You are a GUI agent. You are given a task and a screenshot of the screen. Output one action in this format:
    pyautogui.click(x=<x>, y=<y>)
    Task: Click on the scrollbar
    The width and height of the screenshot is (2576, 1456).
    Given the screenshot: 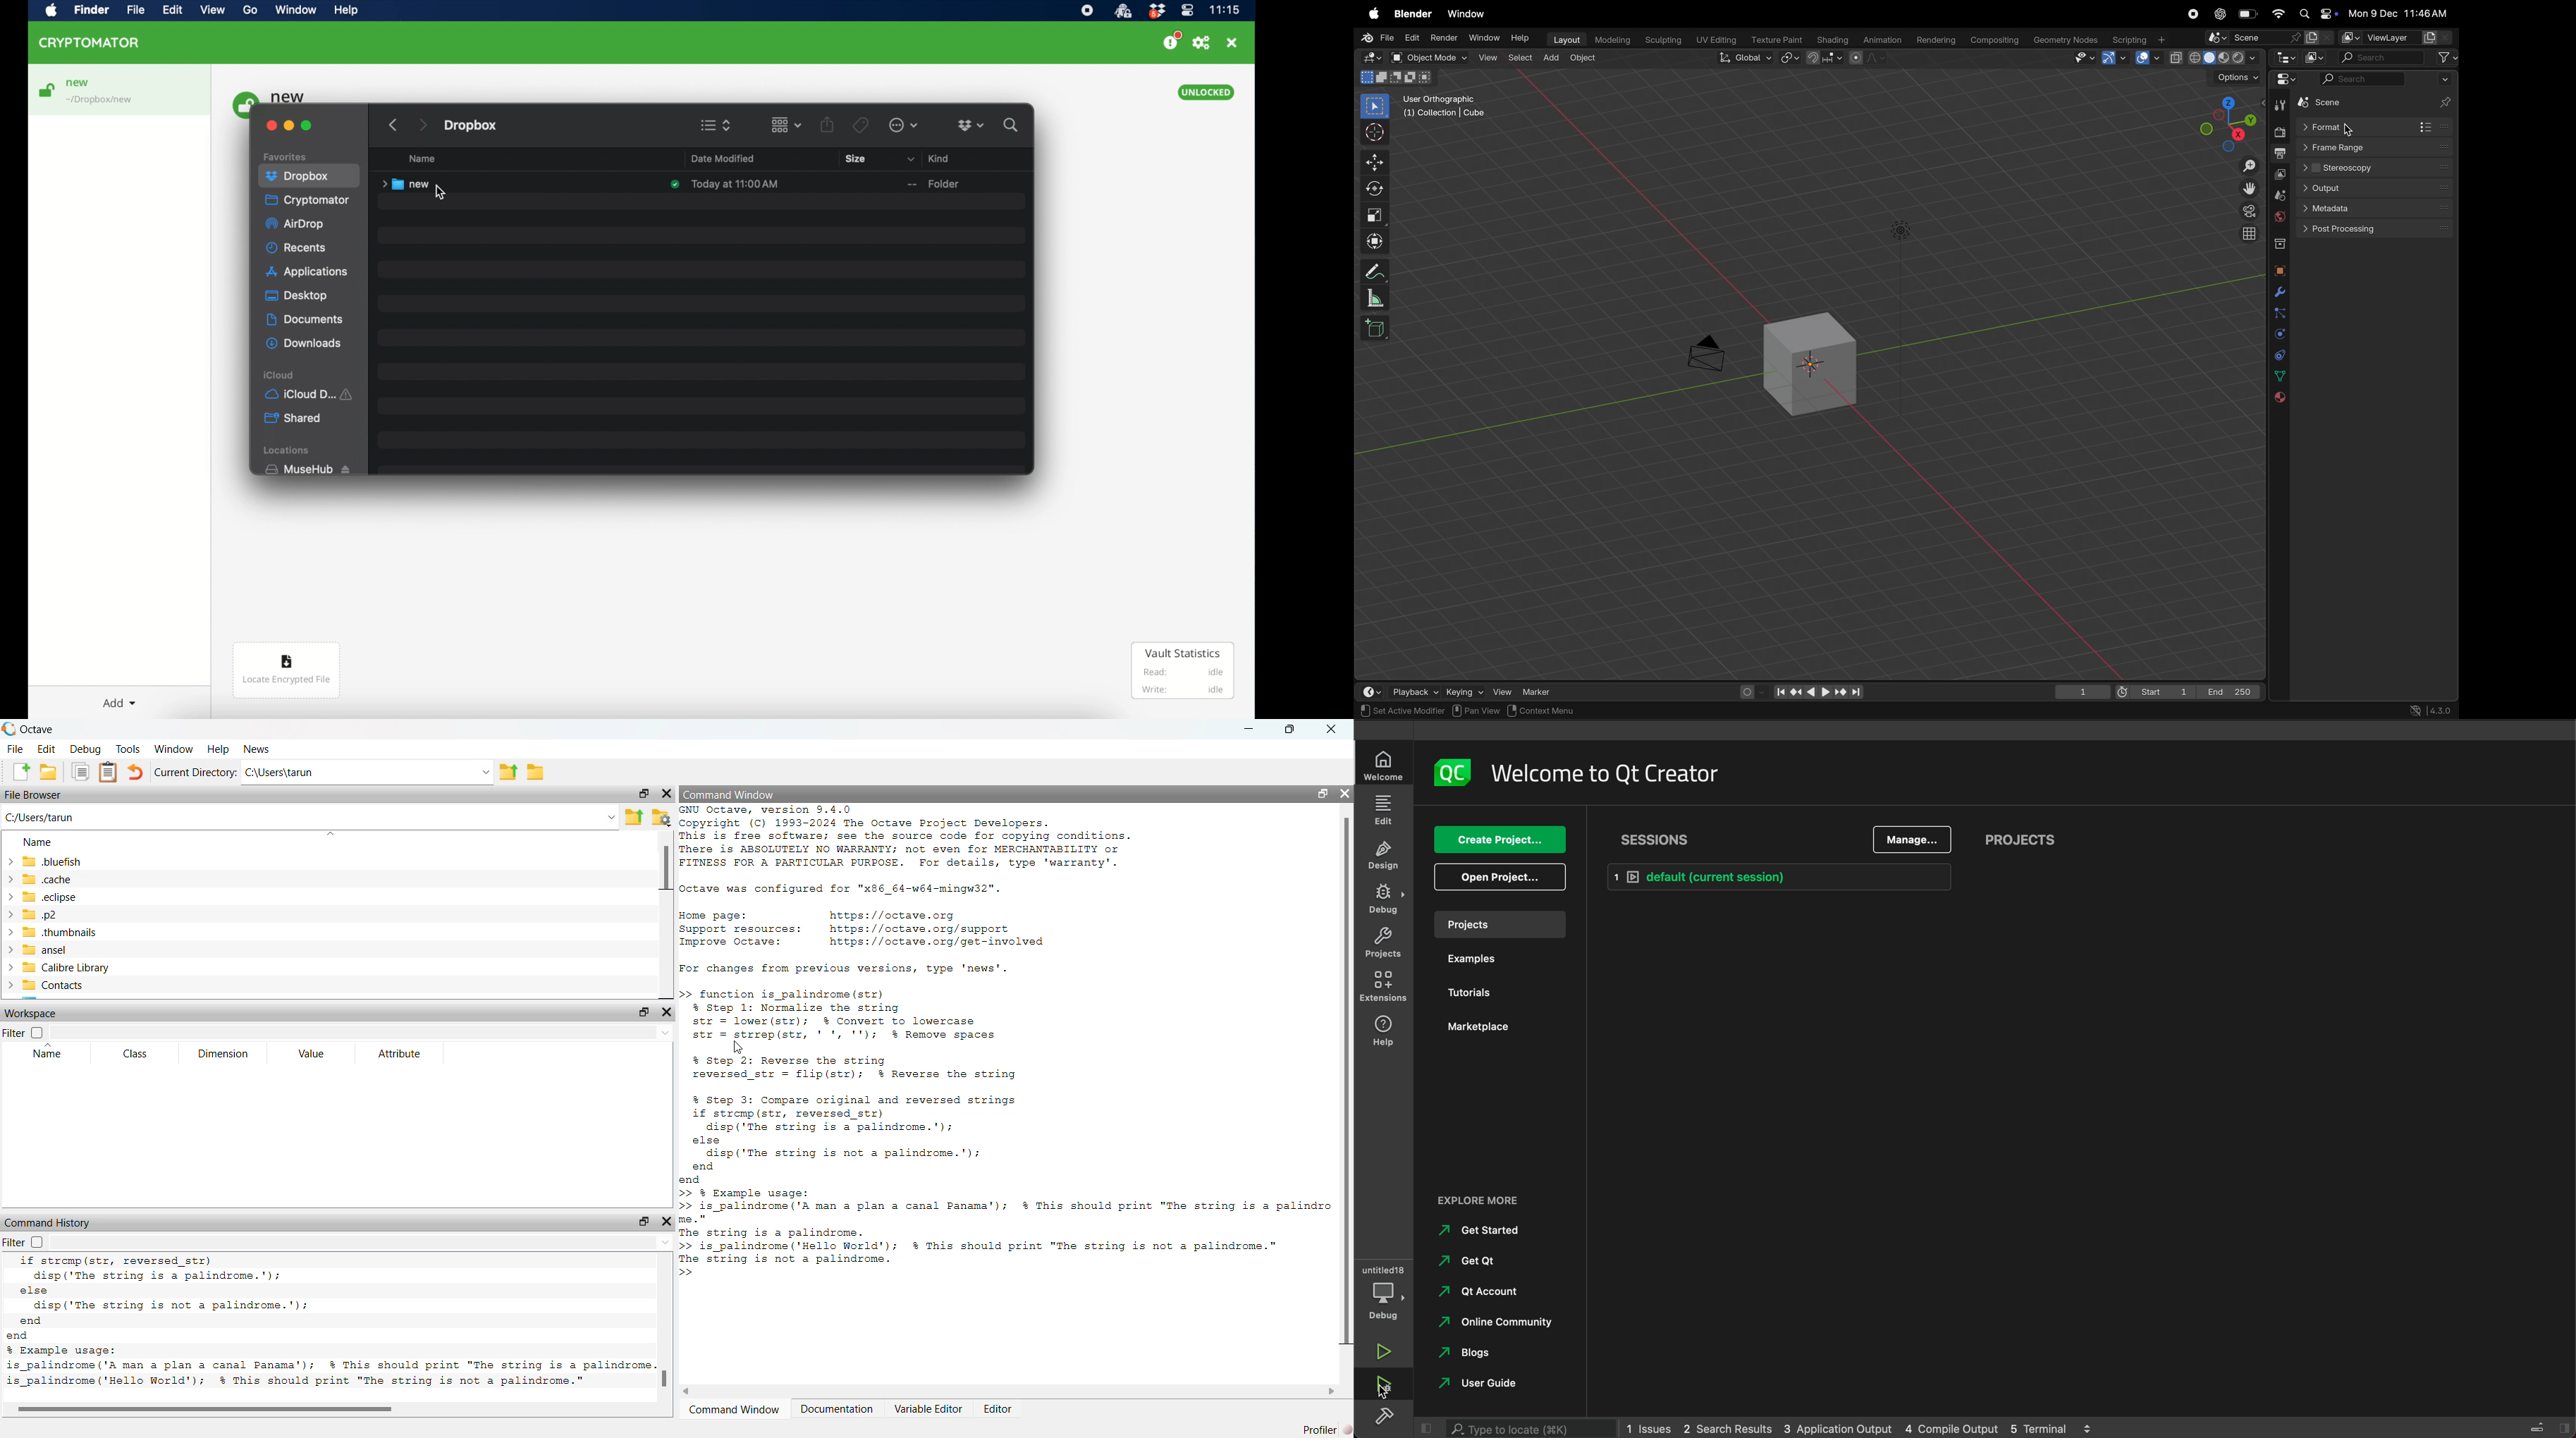 What is the action you would take?
    pyautogui.click(x=666, y=877)
    